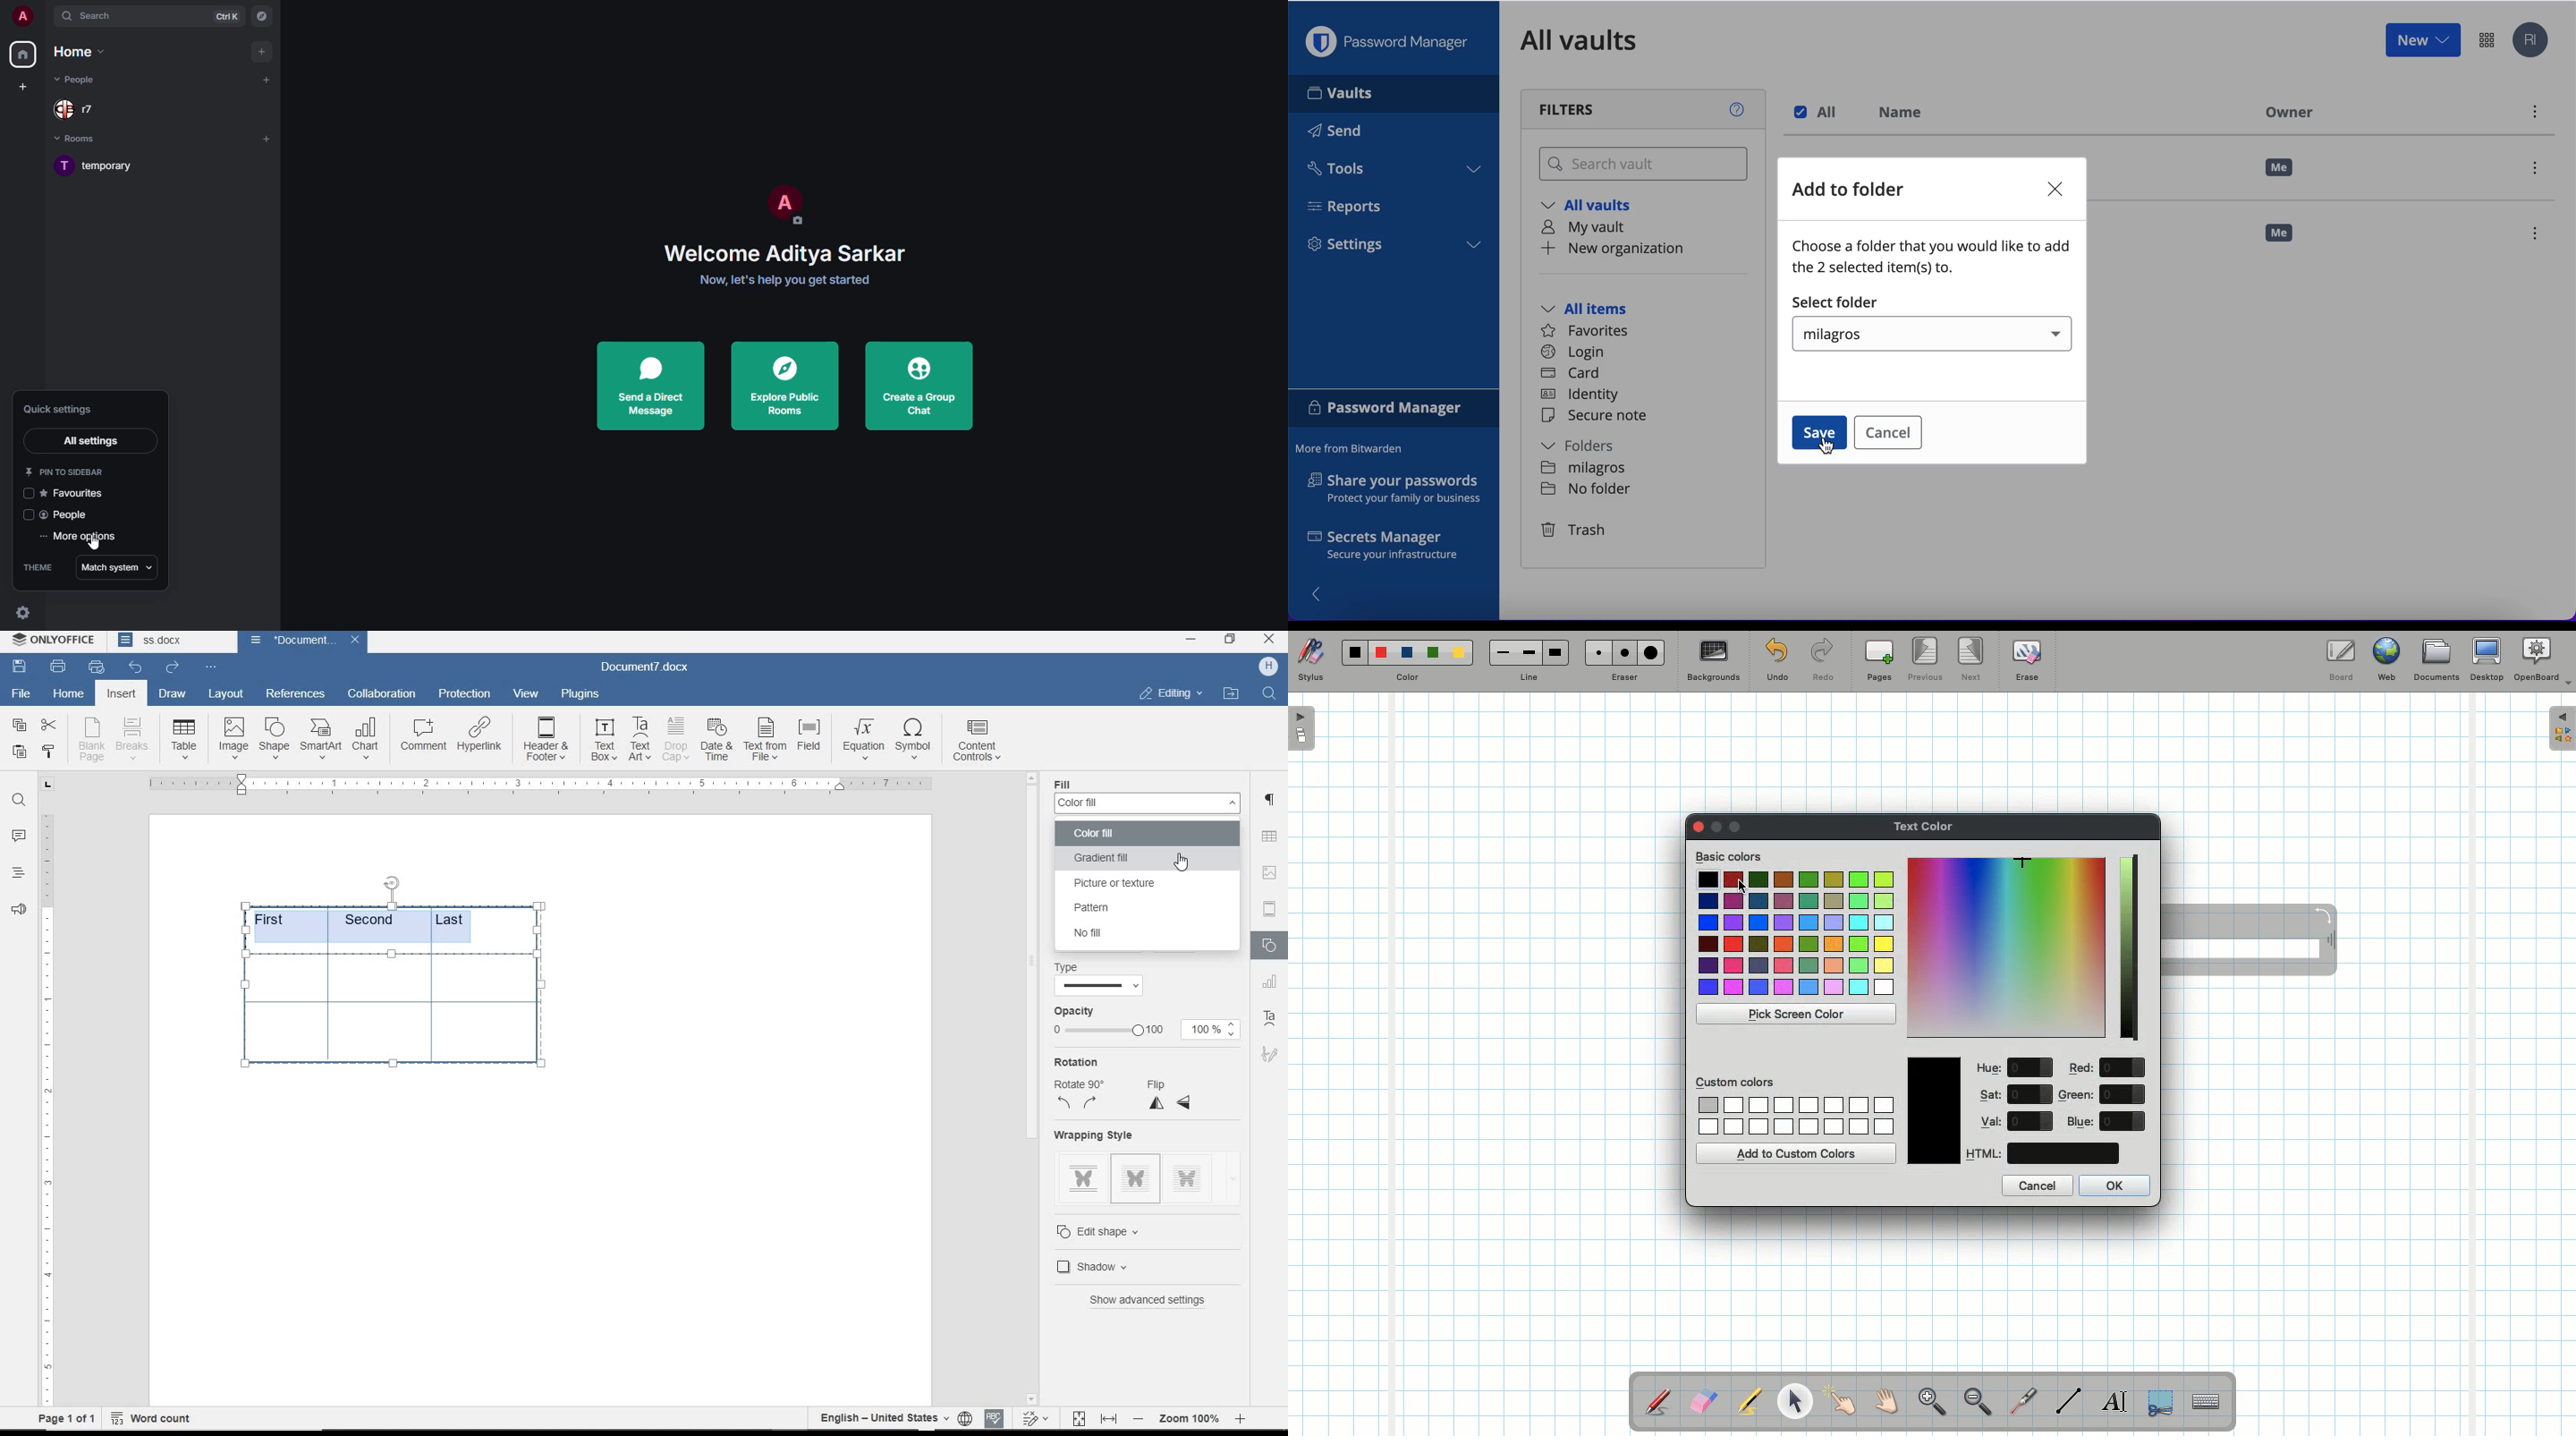 The height and width of the screenshot is (1456, 2576). What do you see at coordinates (93, 441) in the screenshot?
I see `all settings` at bounding box center [93, 441].